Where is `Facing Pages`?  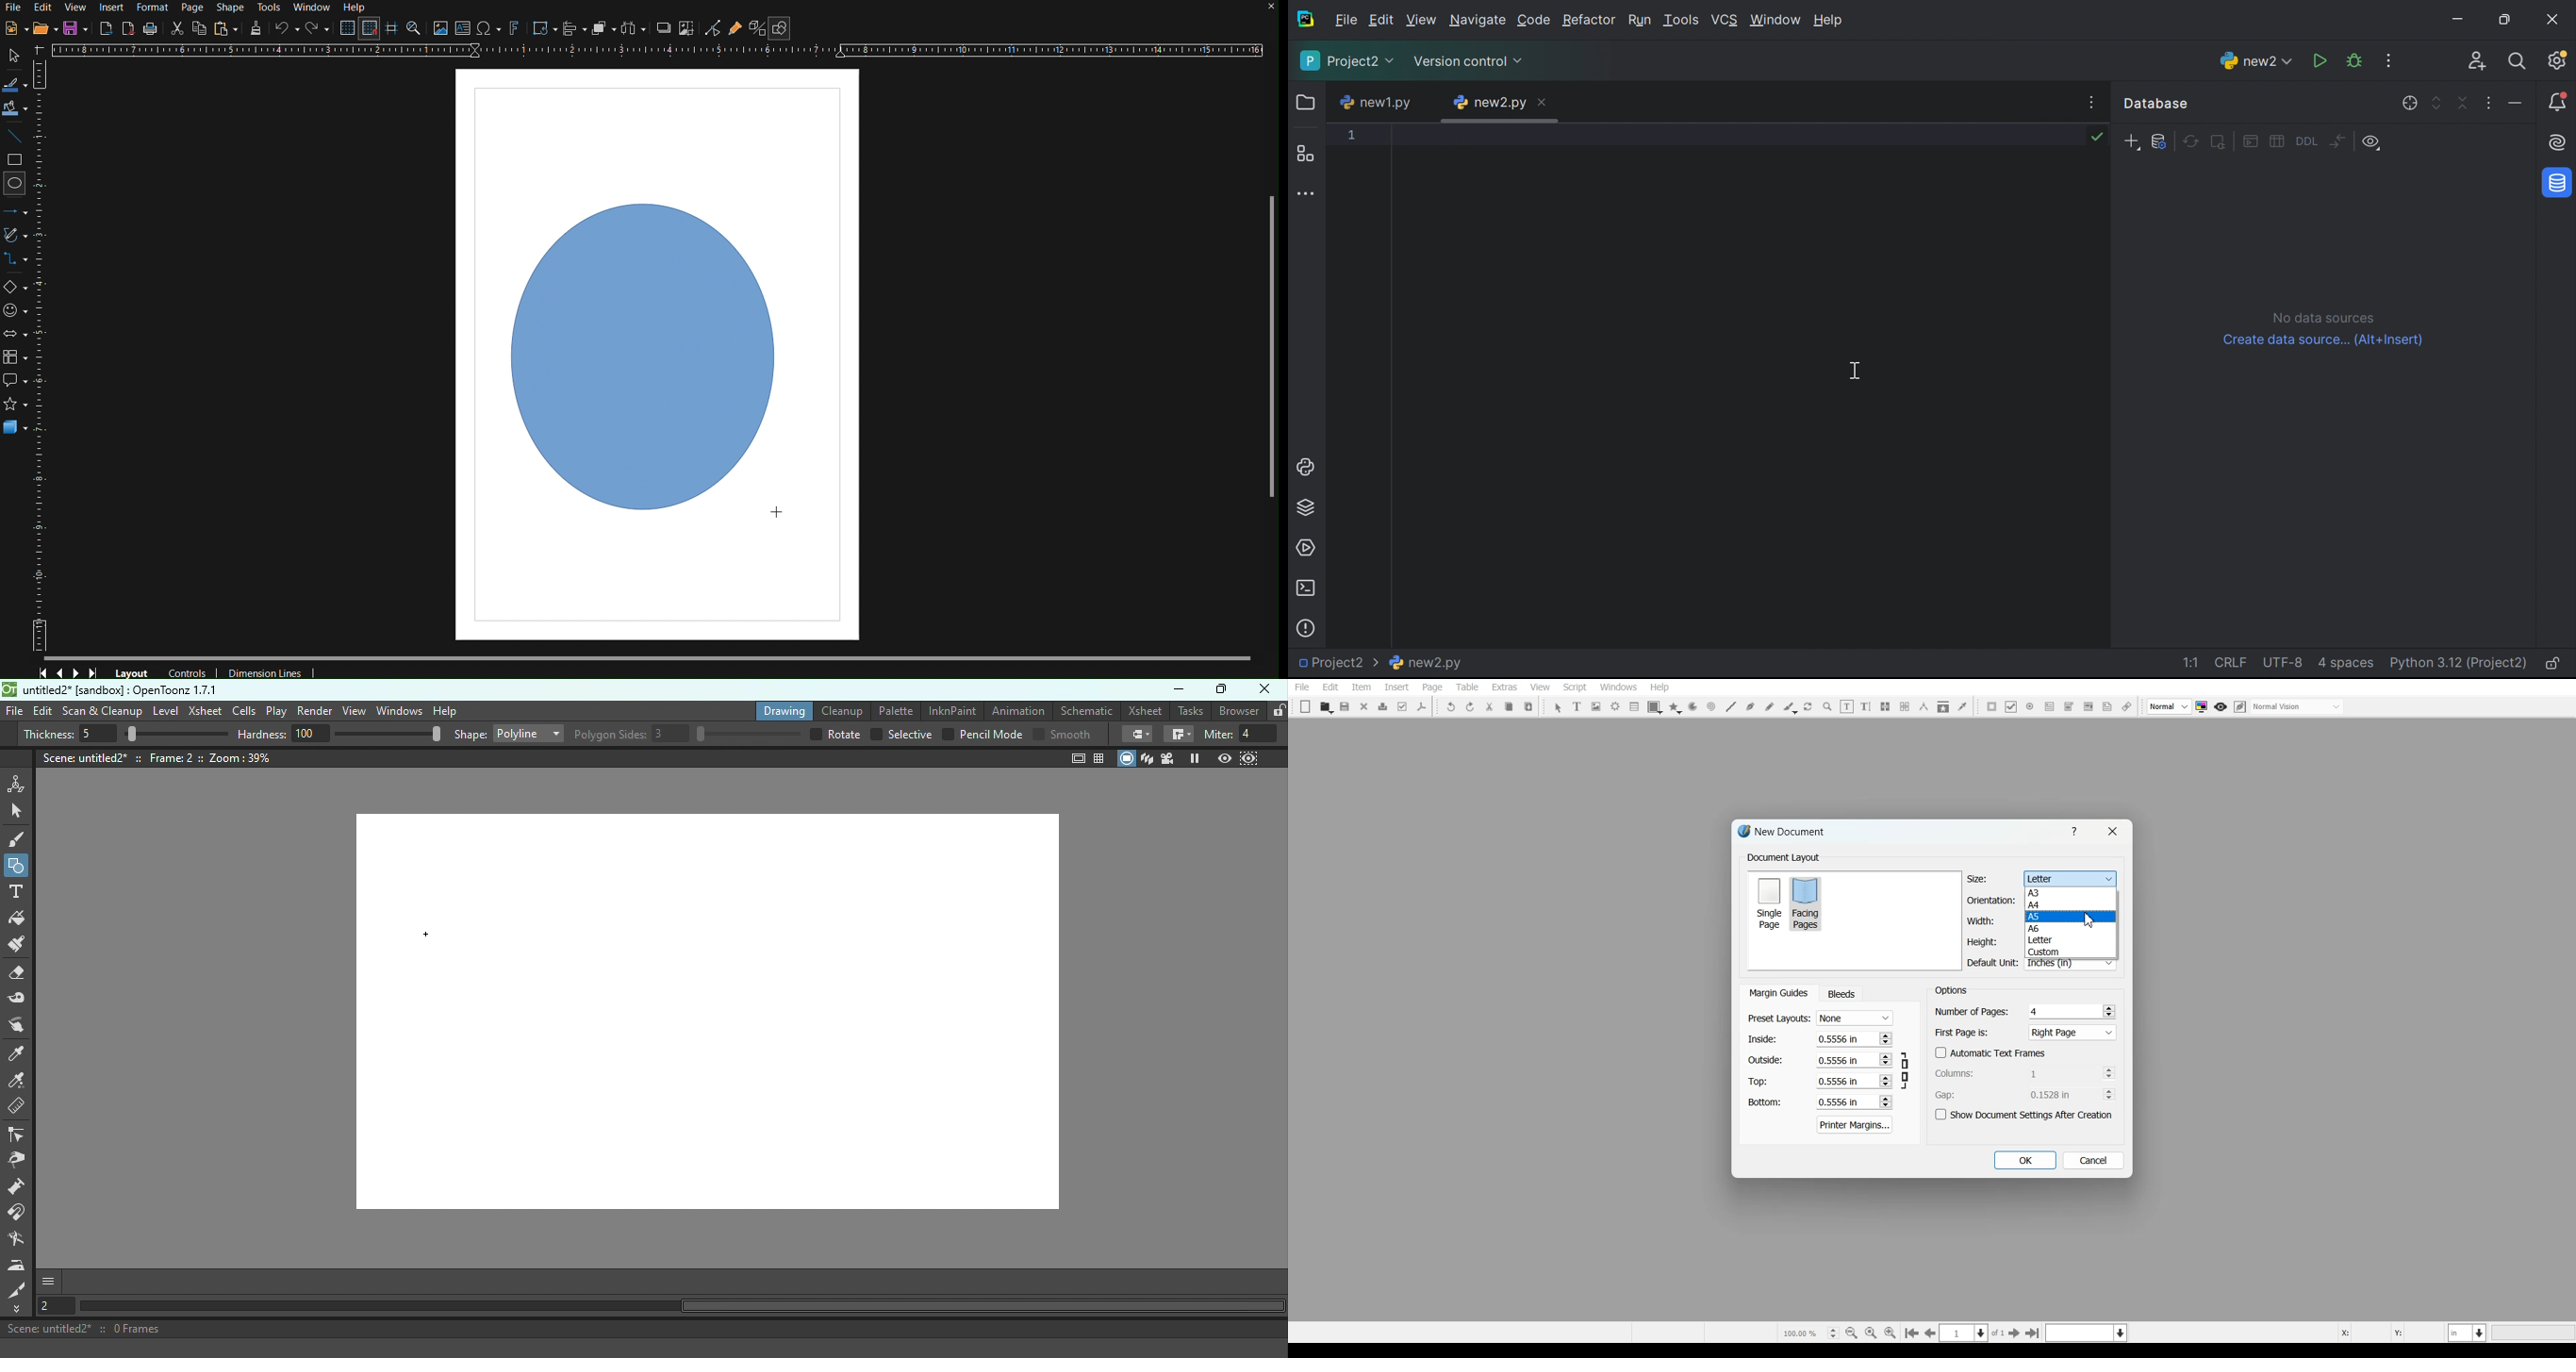 Facing Pages is located at coordinates (1808, 903).